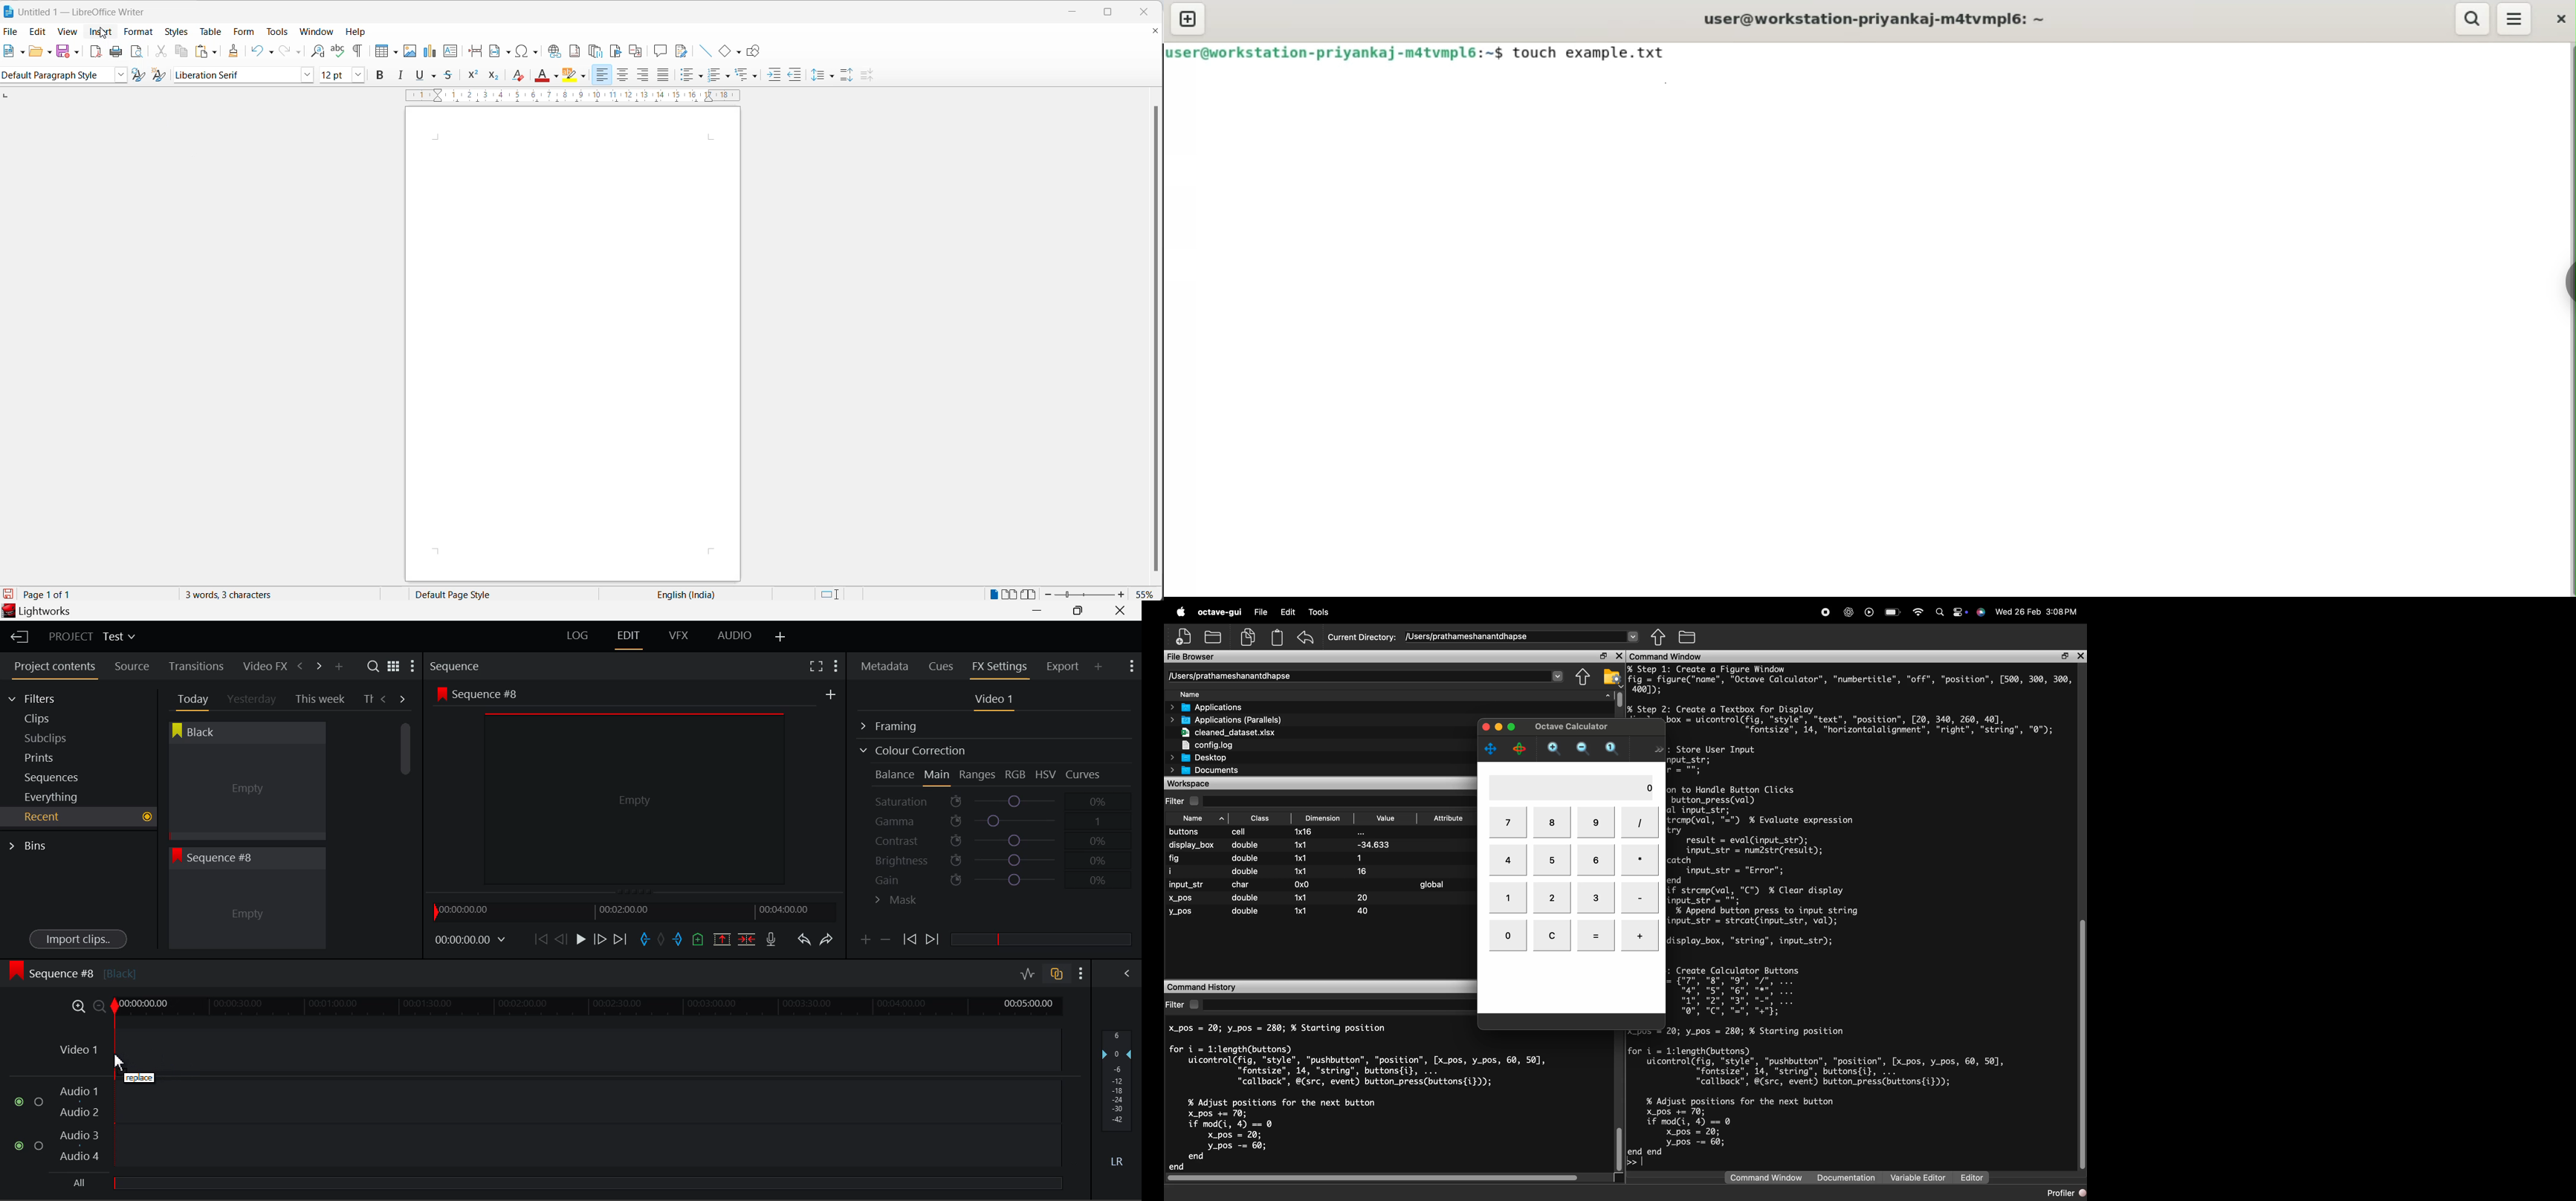 This screenshot has height=1204, width=2576. What do you see at coordinates (1552, 898) in the screenshot?
I see `2` at bounding box center [1552, 898].